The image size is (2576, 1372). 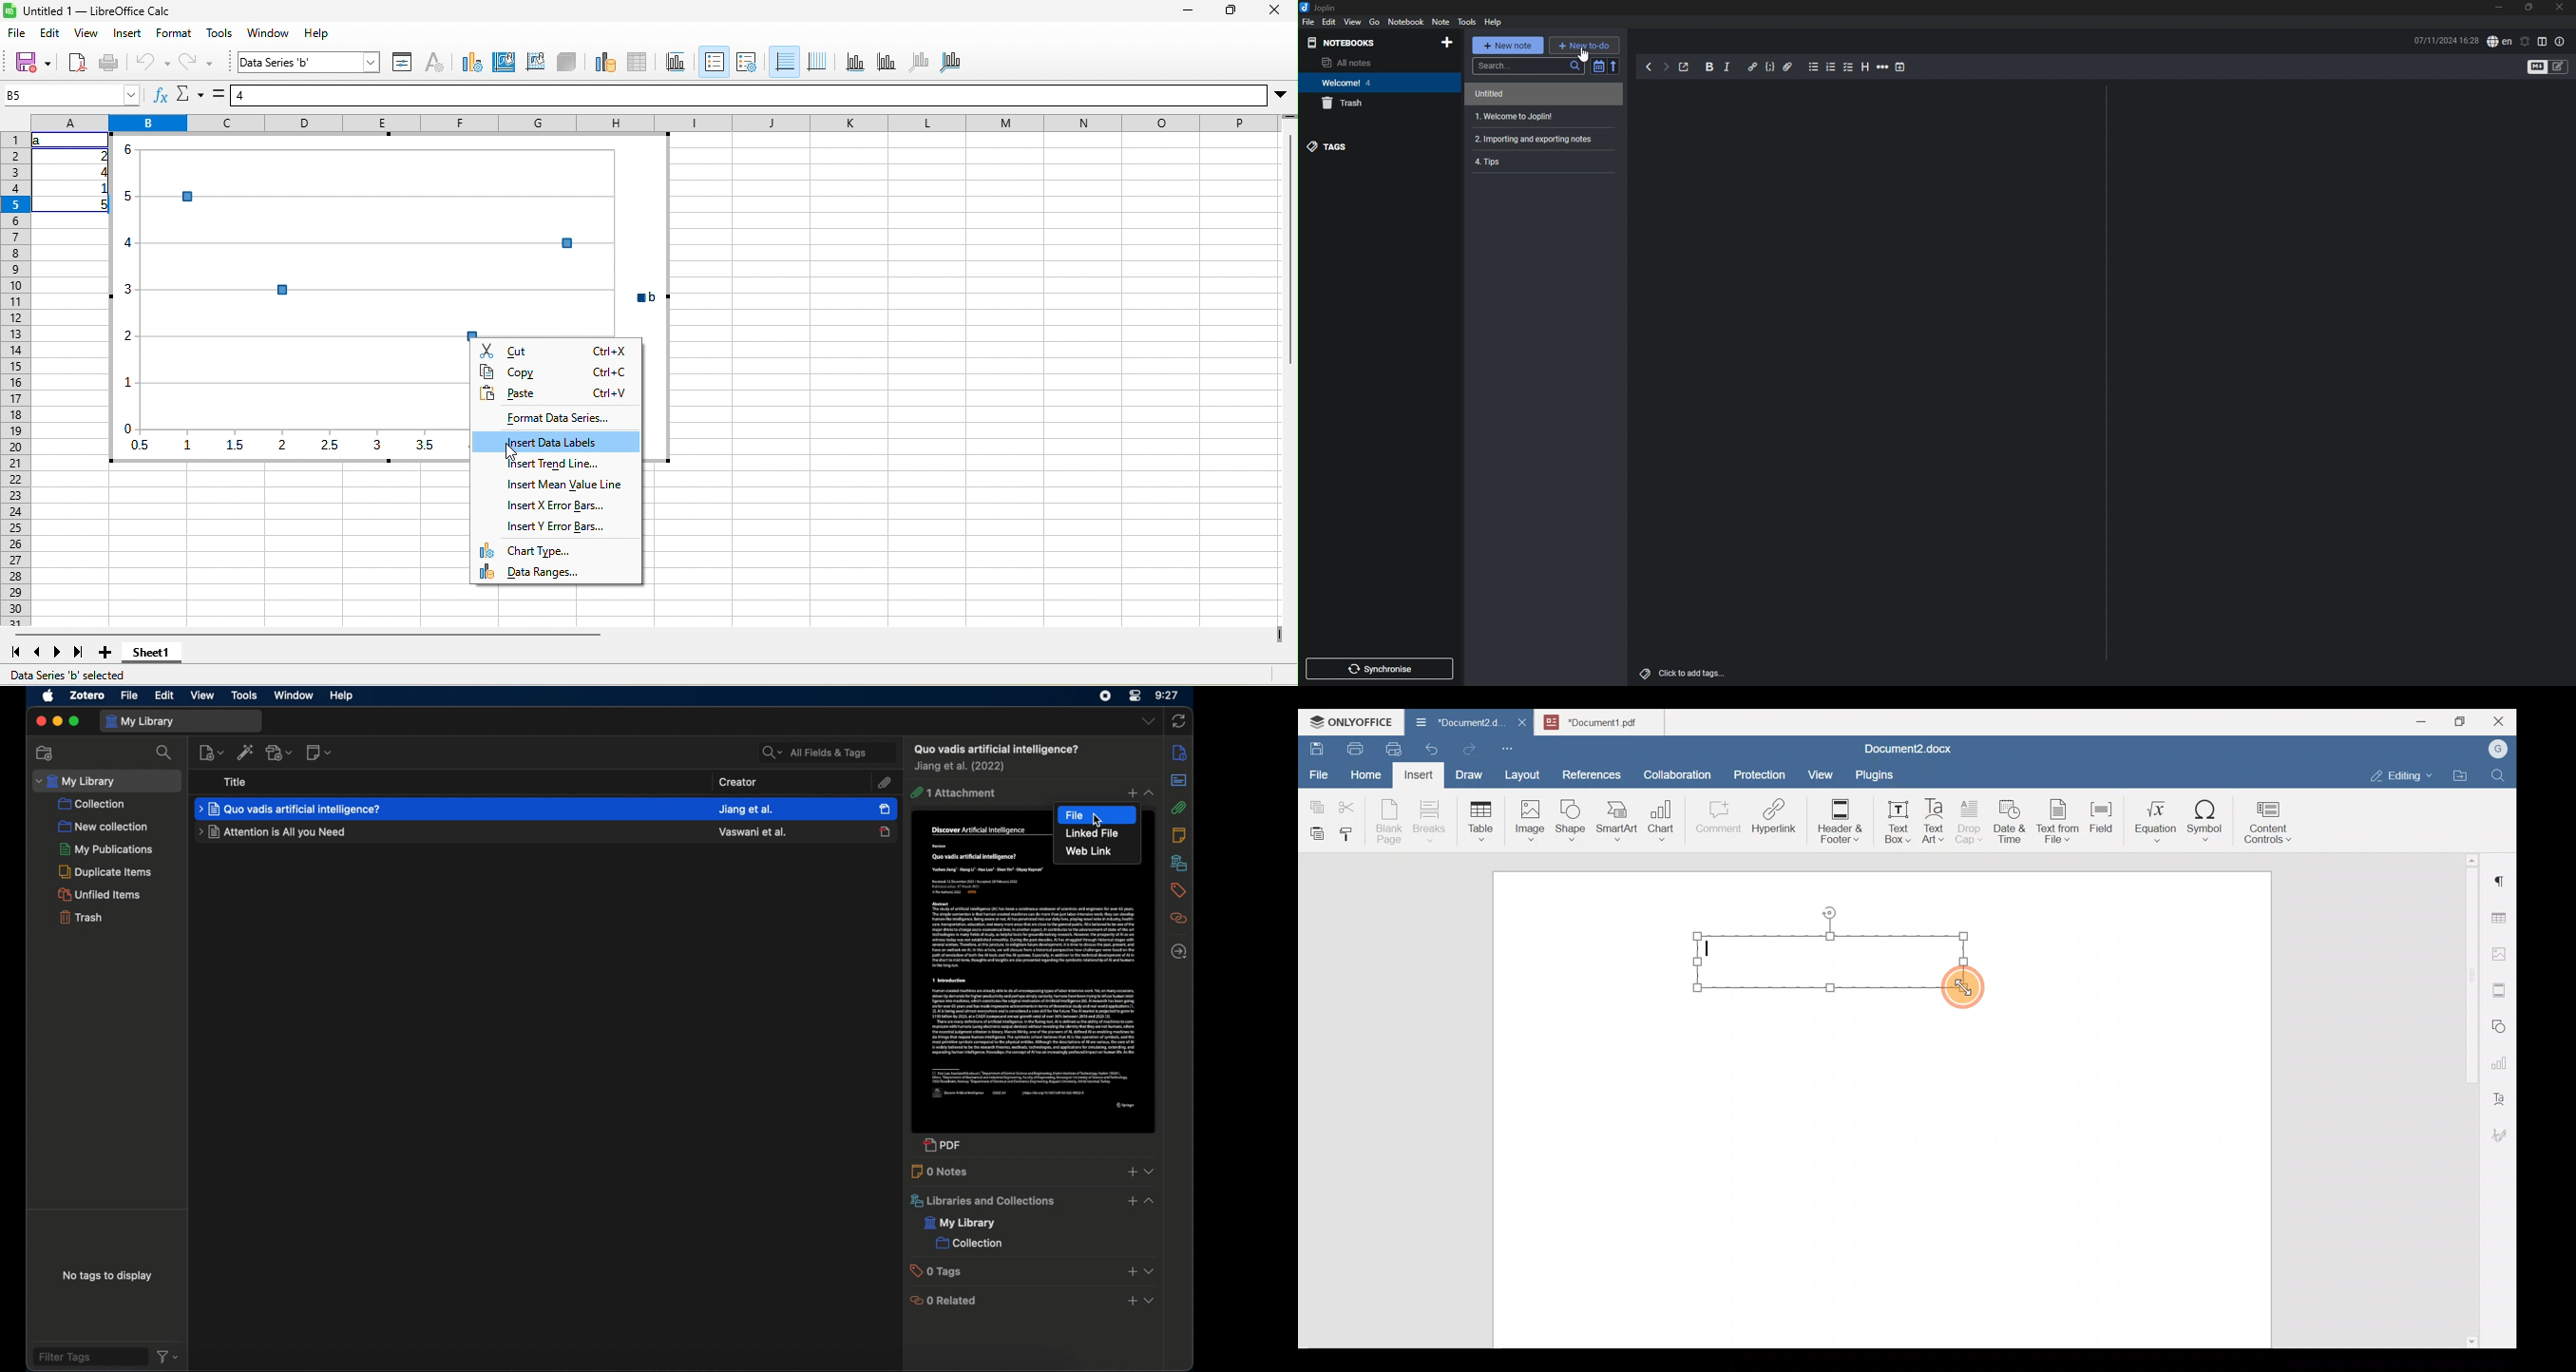 What do you see at coordinates (1764, 773) in the screenshot?
I see `Protection` at bounding box center [1764, 773].